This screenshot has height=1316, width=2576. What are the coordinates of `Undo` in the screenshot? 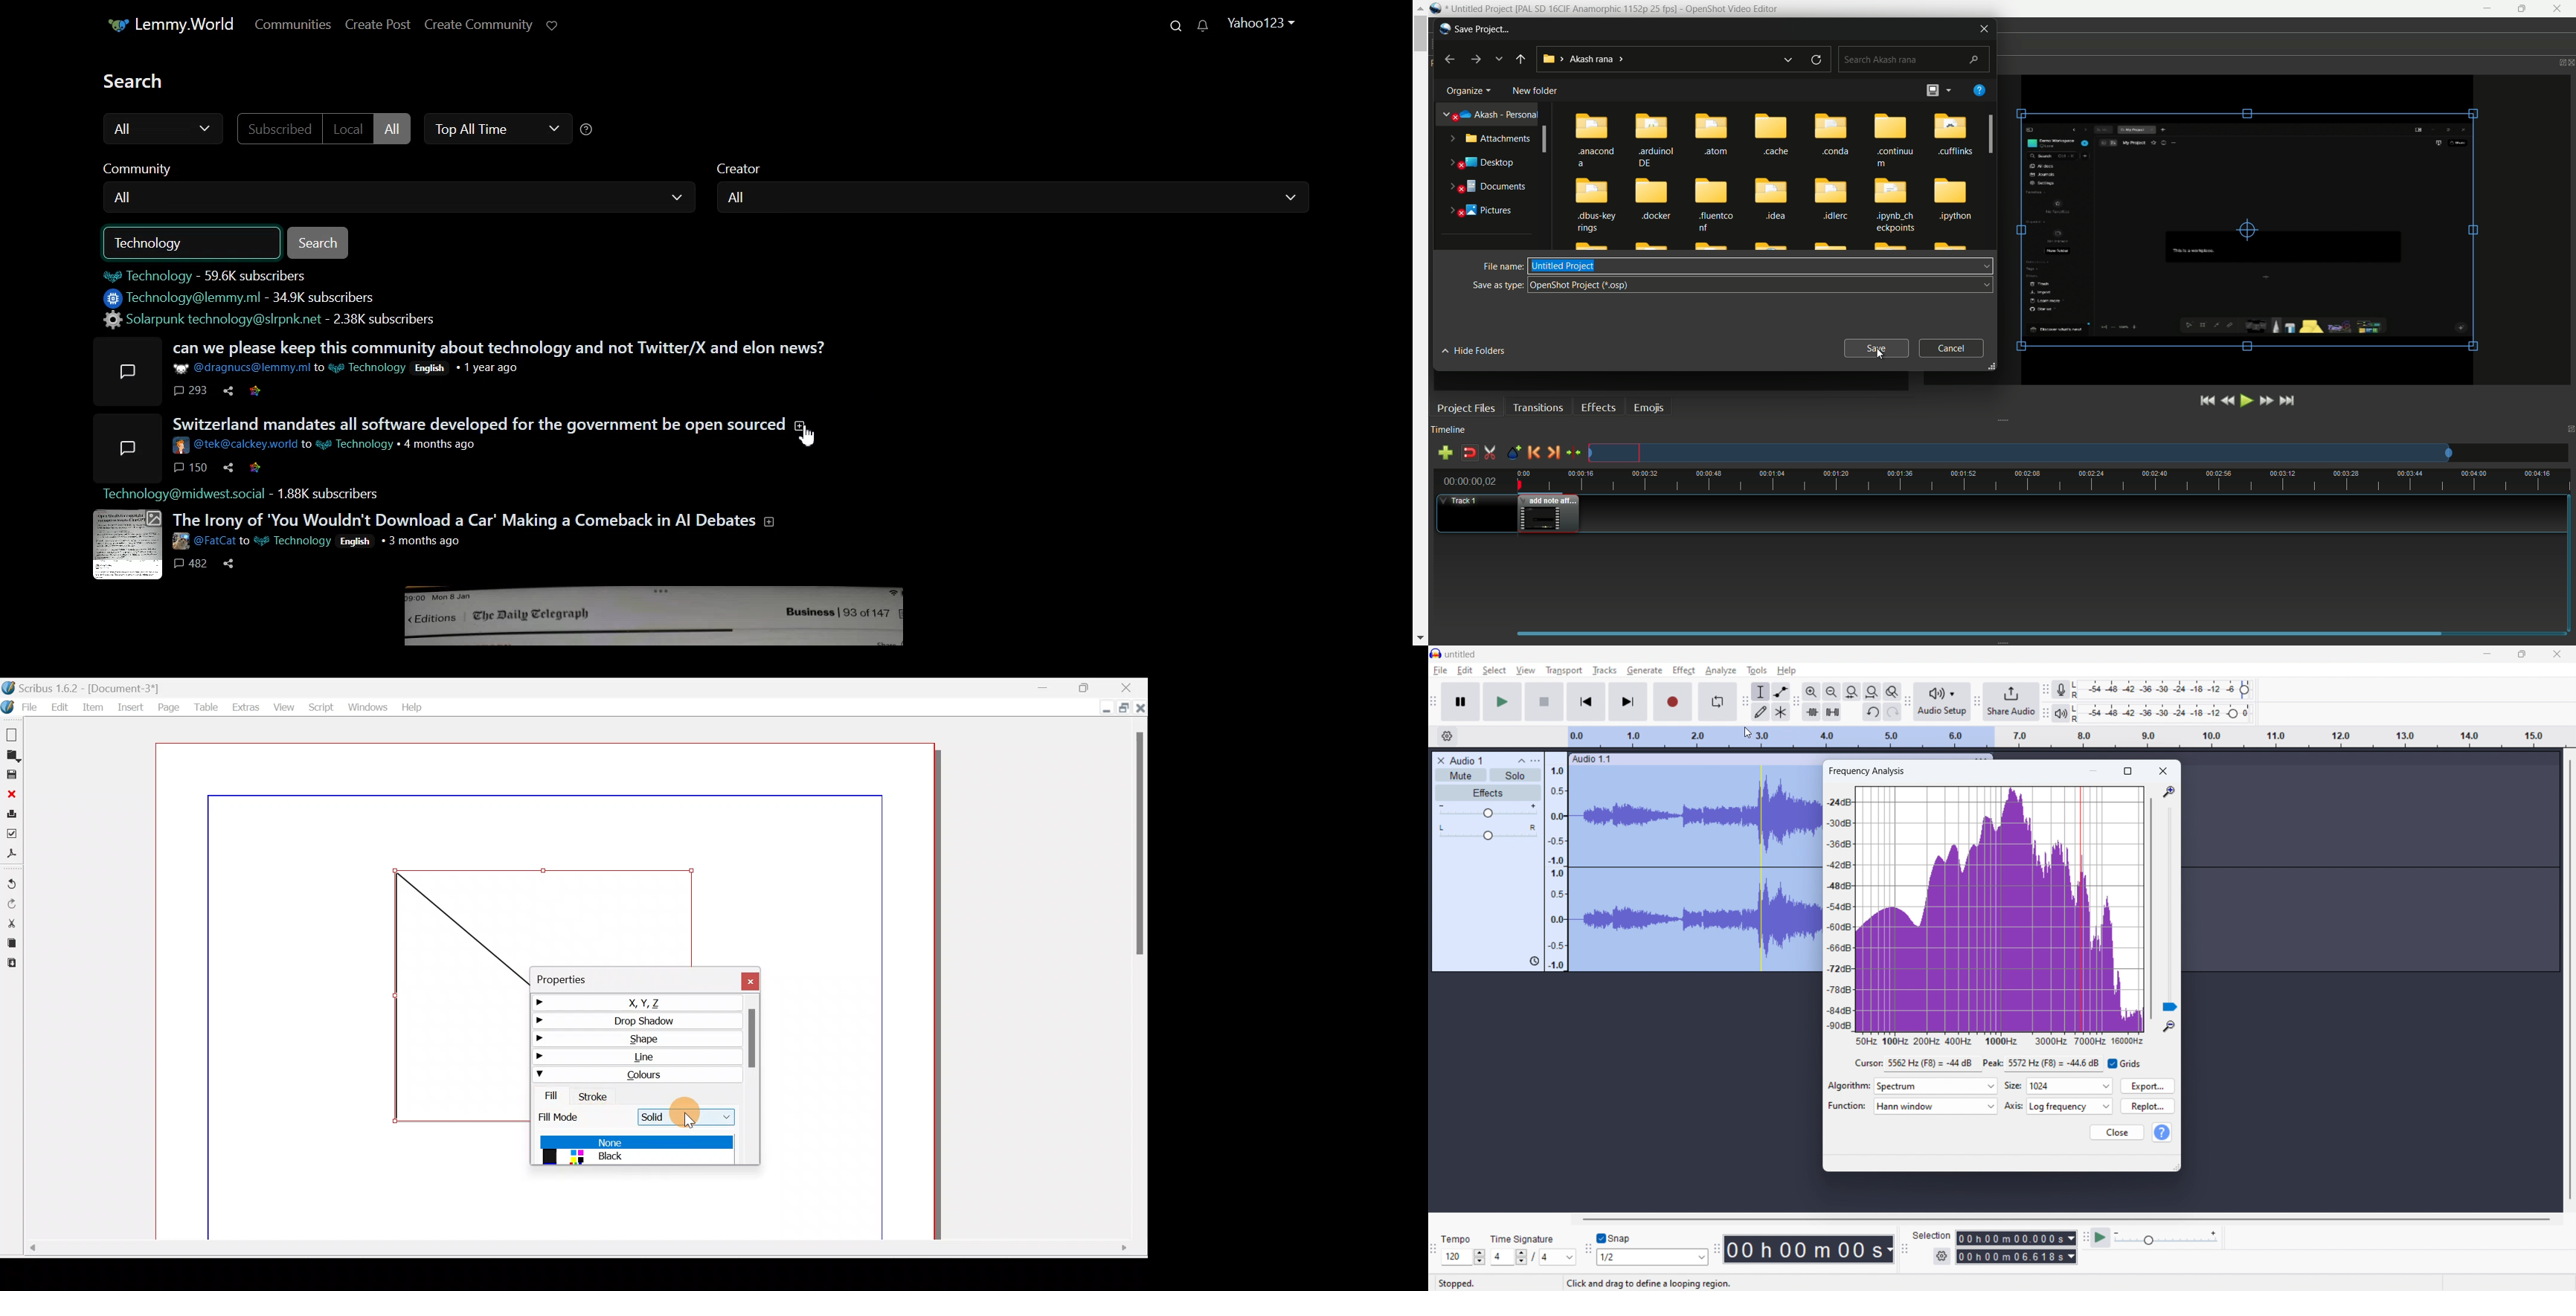 It's located at (13, 880).